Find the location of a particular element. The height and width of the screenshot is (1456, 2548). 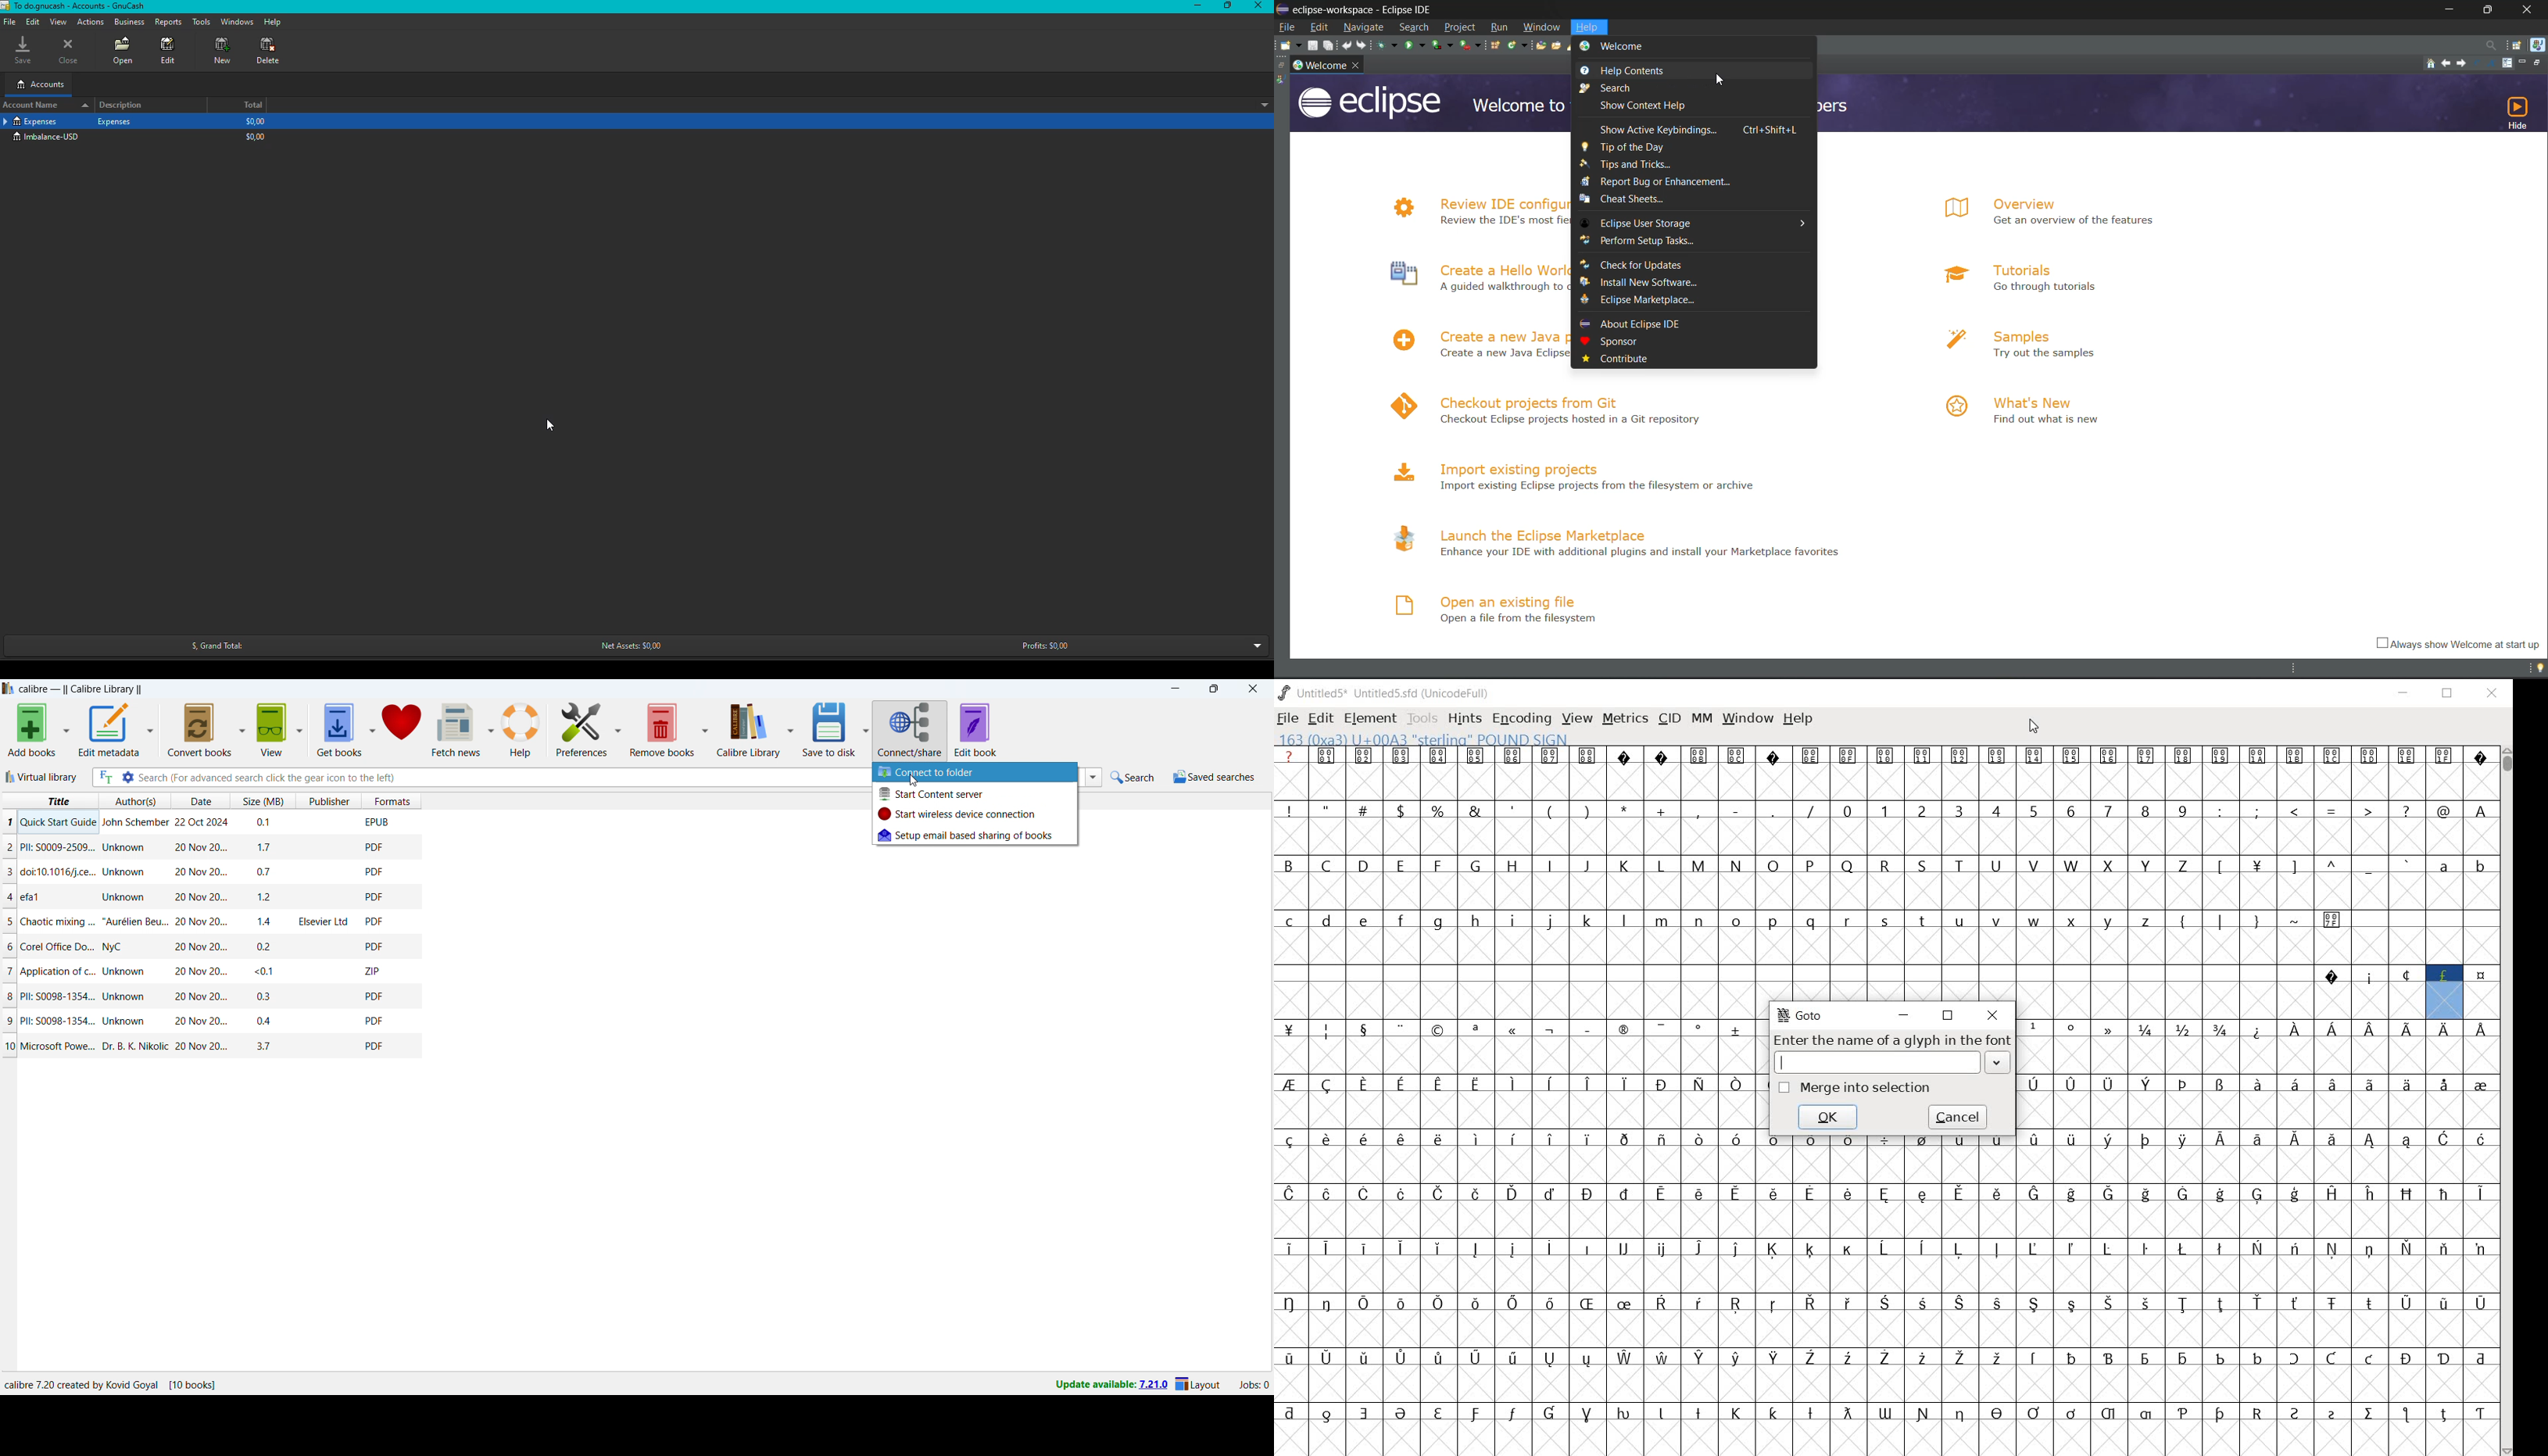

Reports is located at coordinates (166, 23).